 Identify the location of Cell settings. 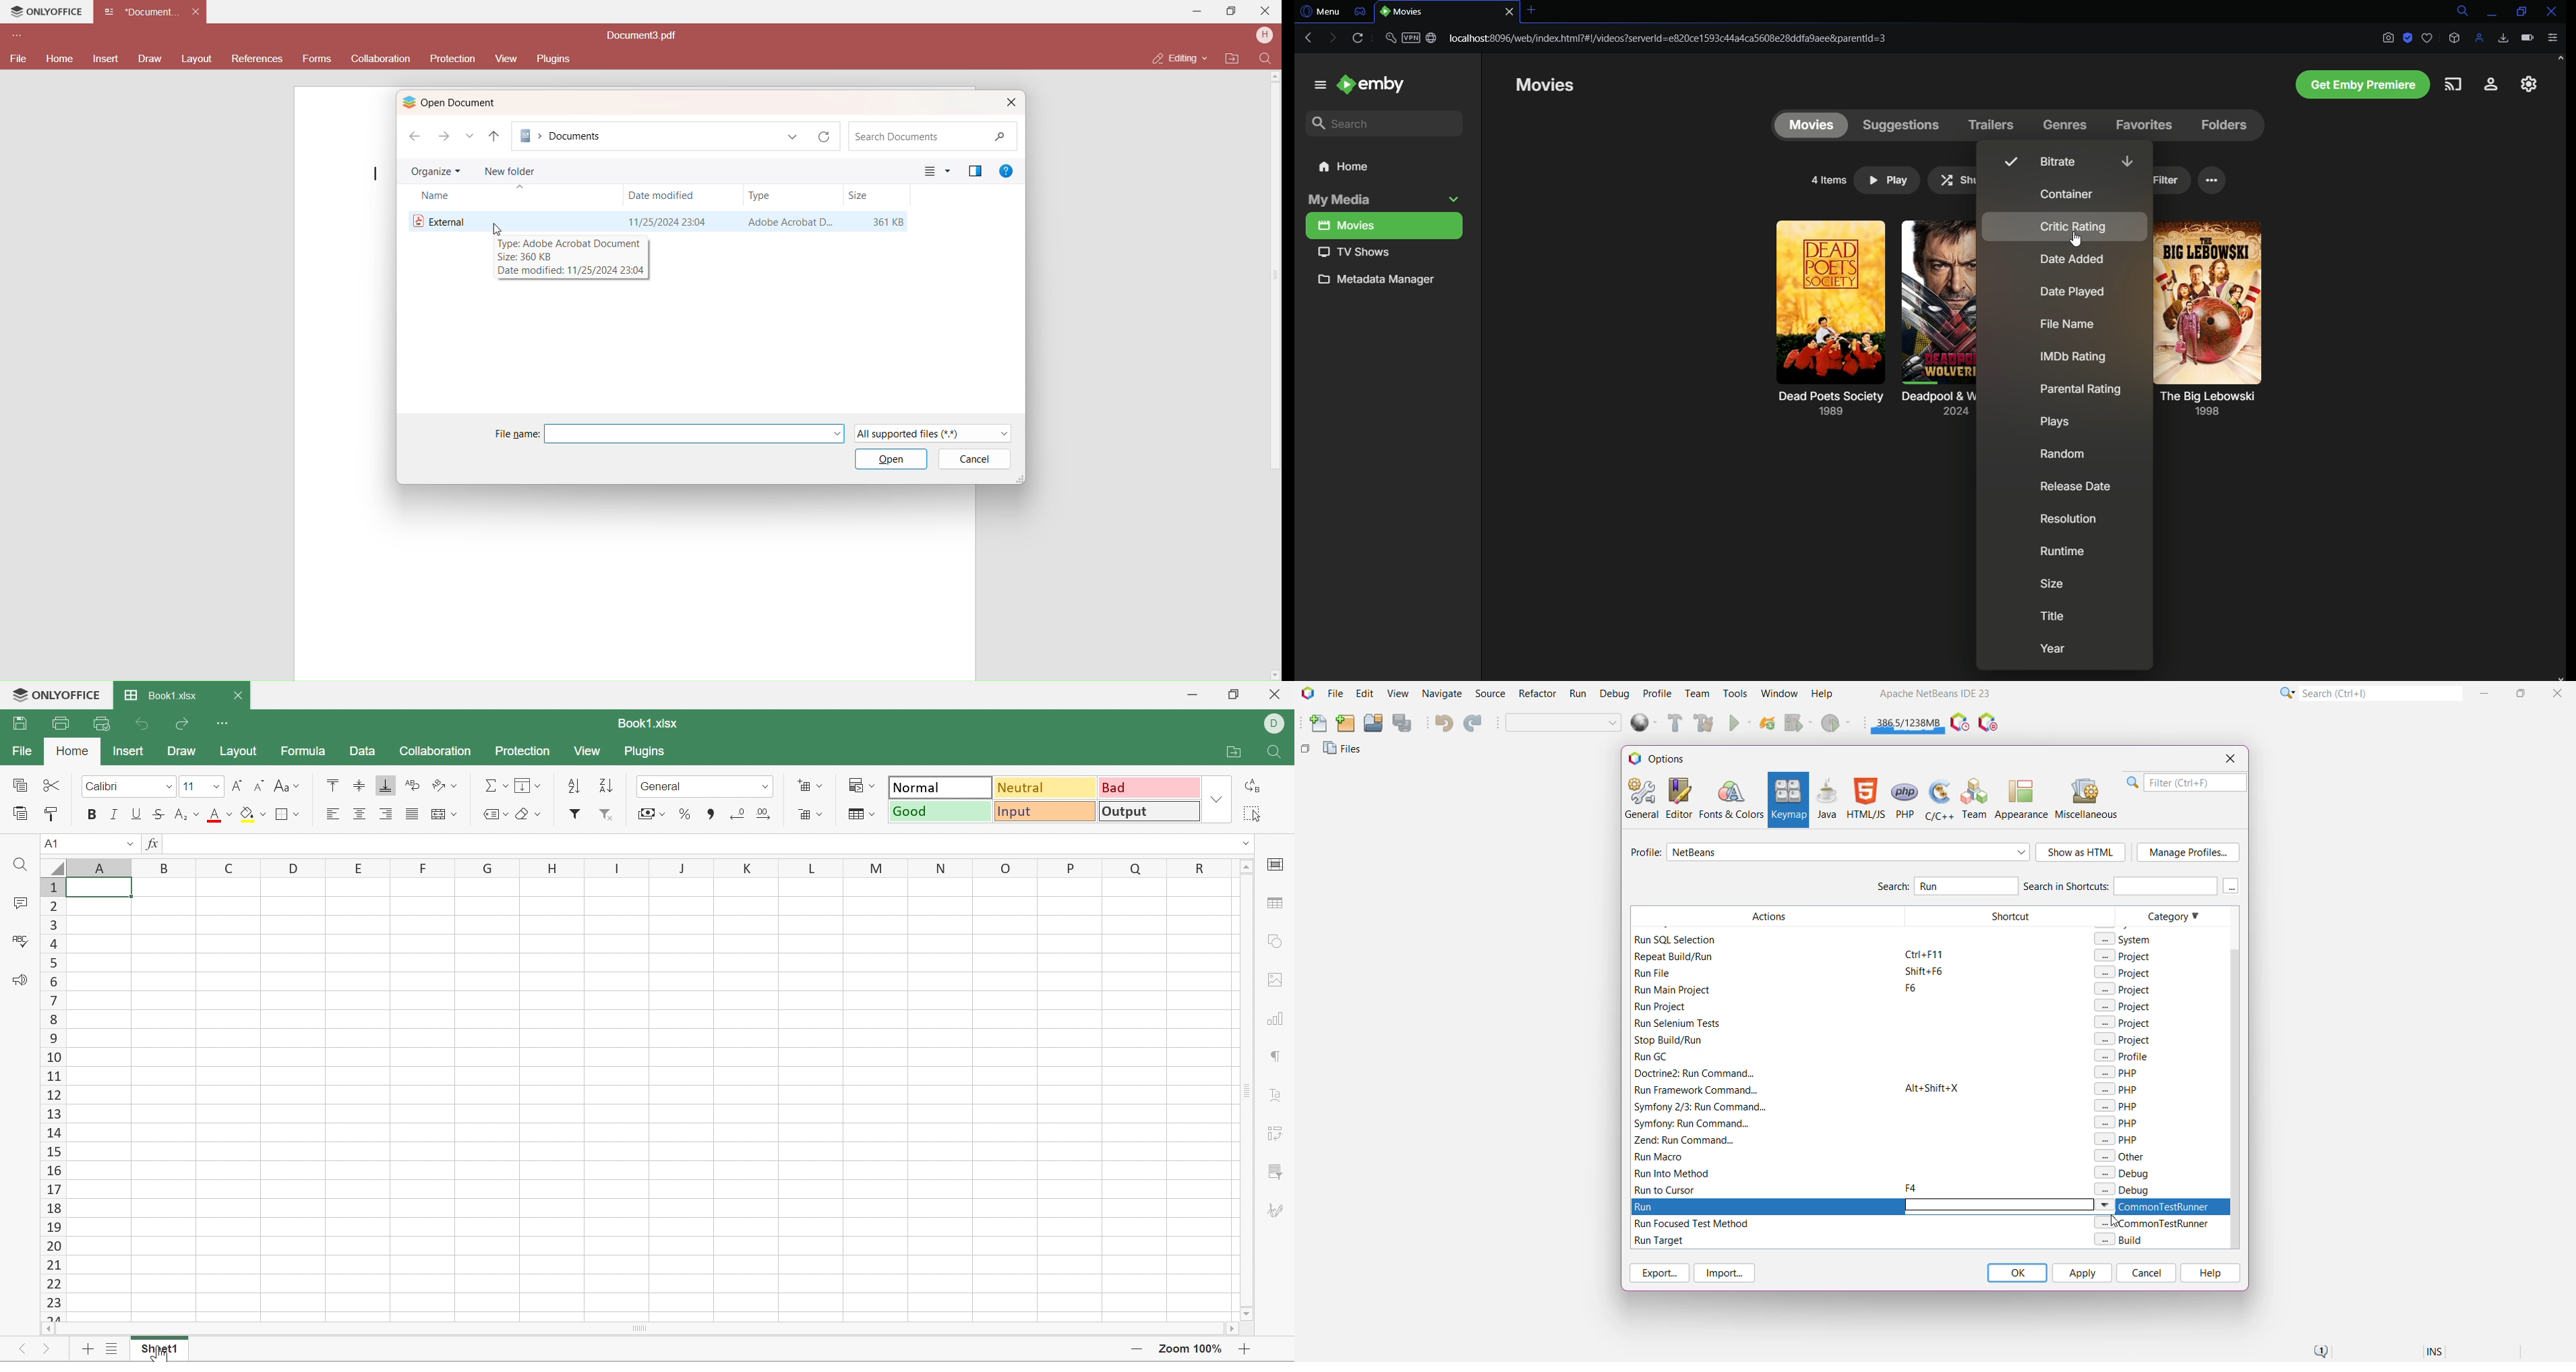
(1276, 866).